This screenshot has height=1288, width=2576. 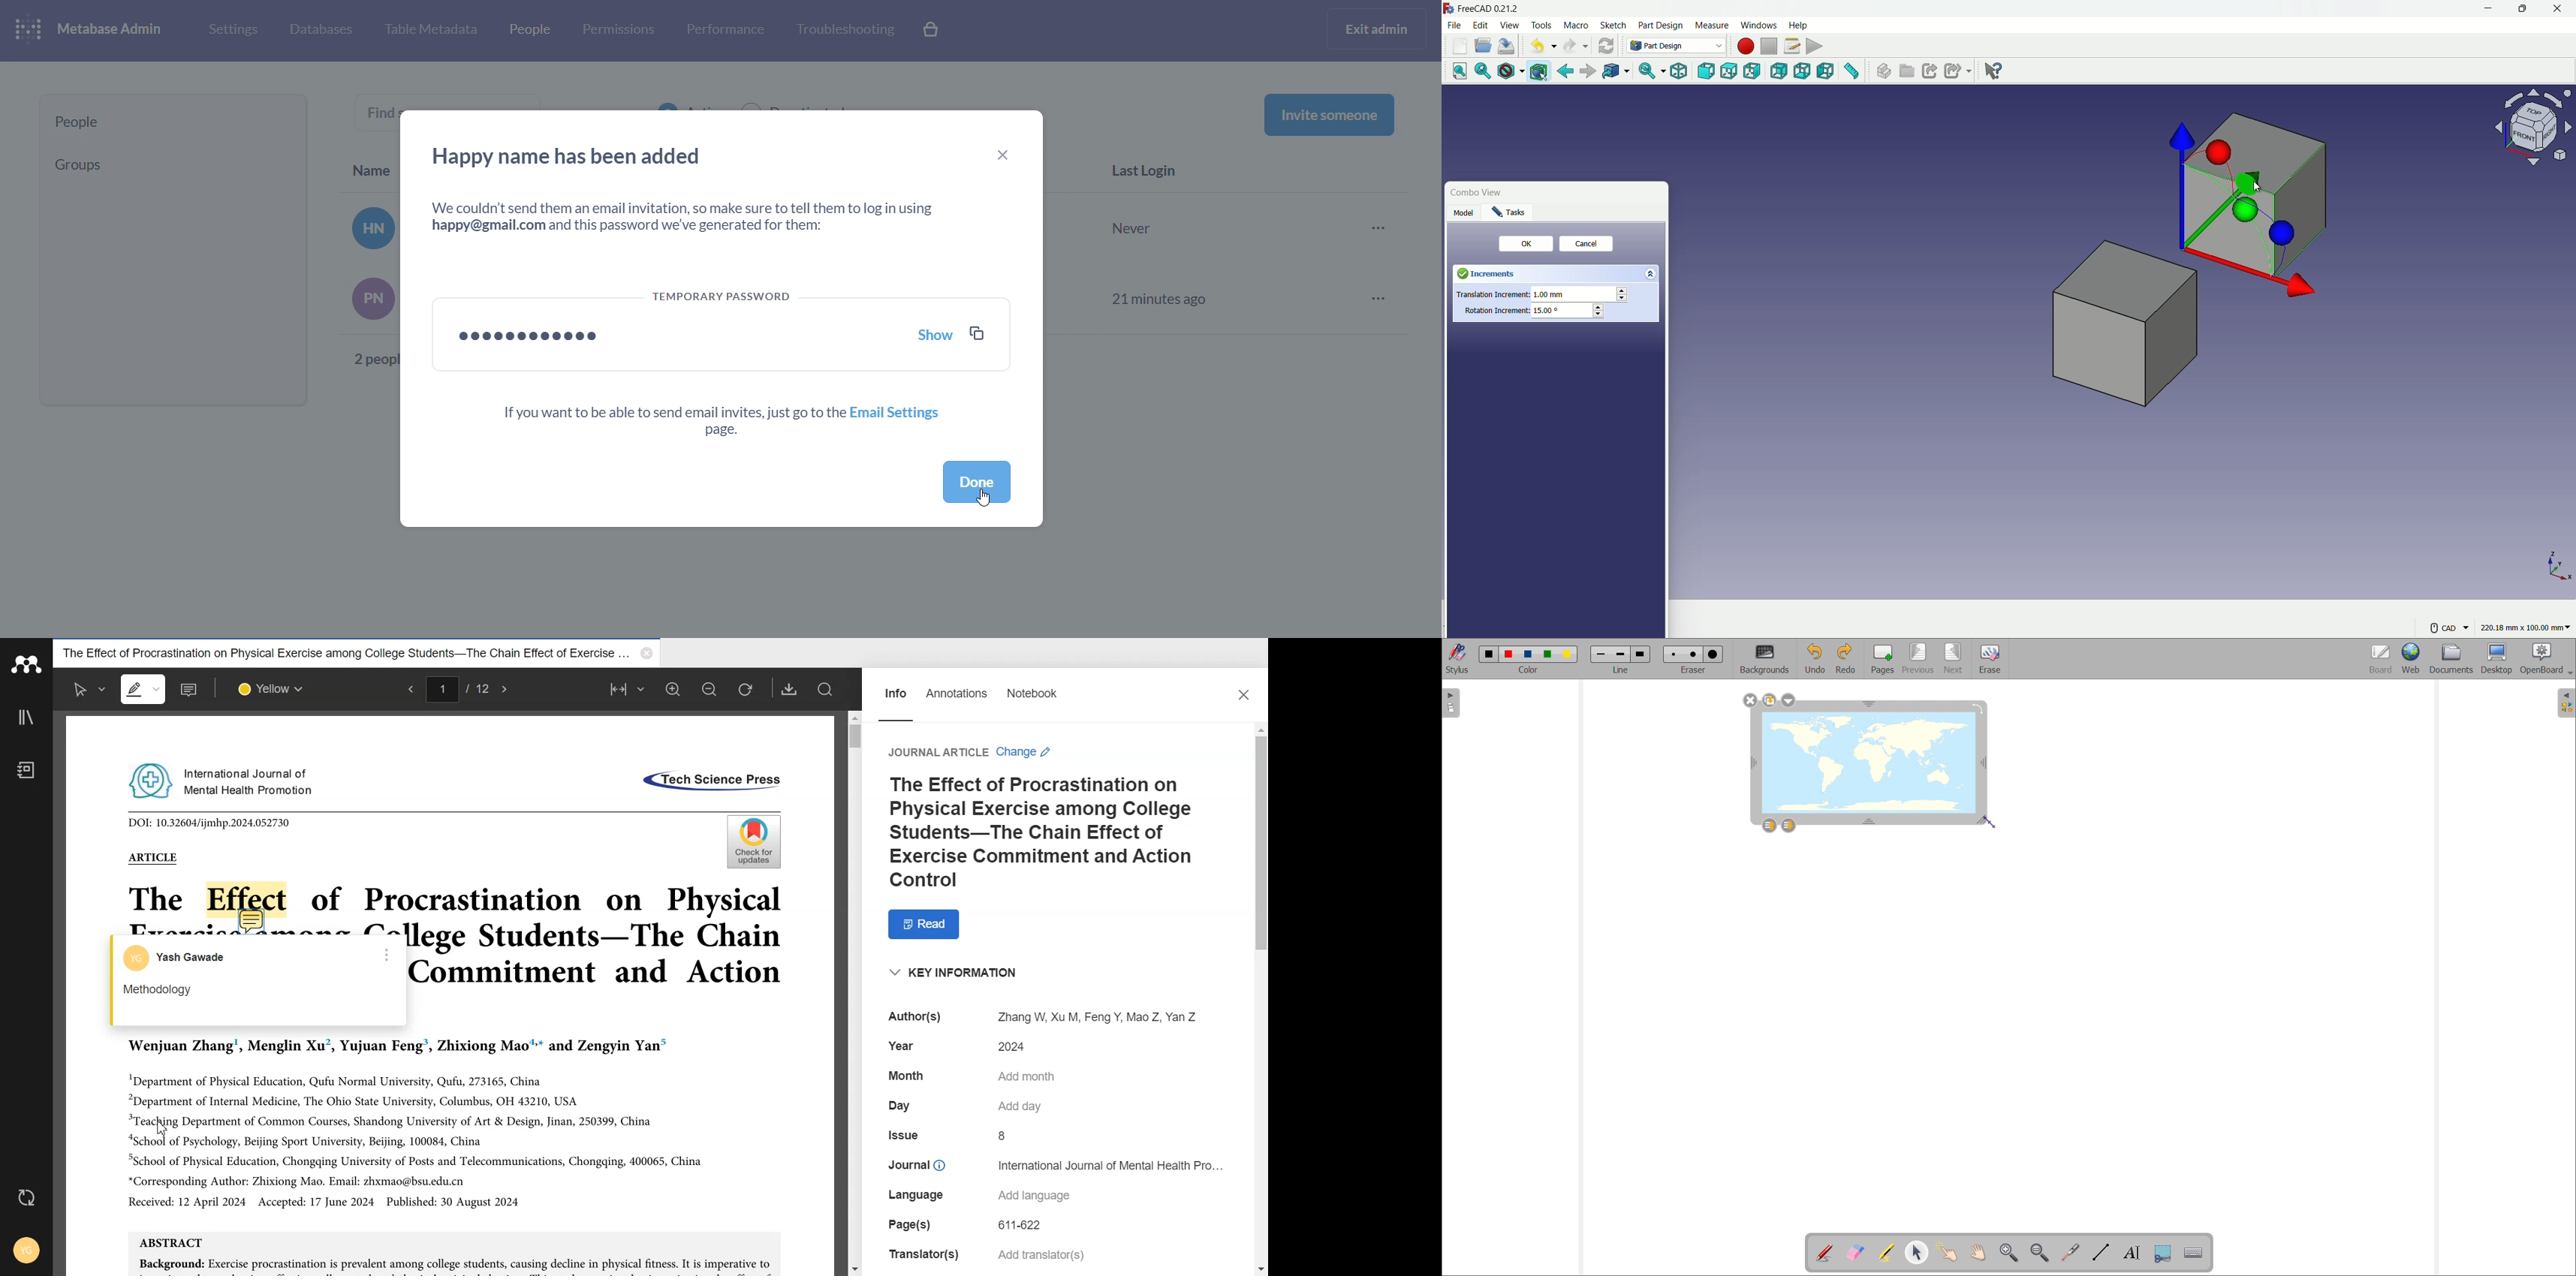 What do you see at coordinates (1676, 45) in the screenshot?
I see `Part Design` at bounding box center [1676, 45].